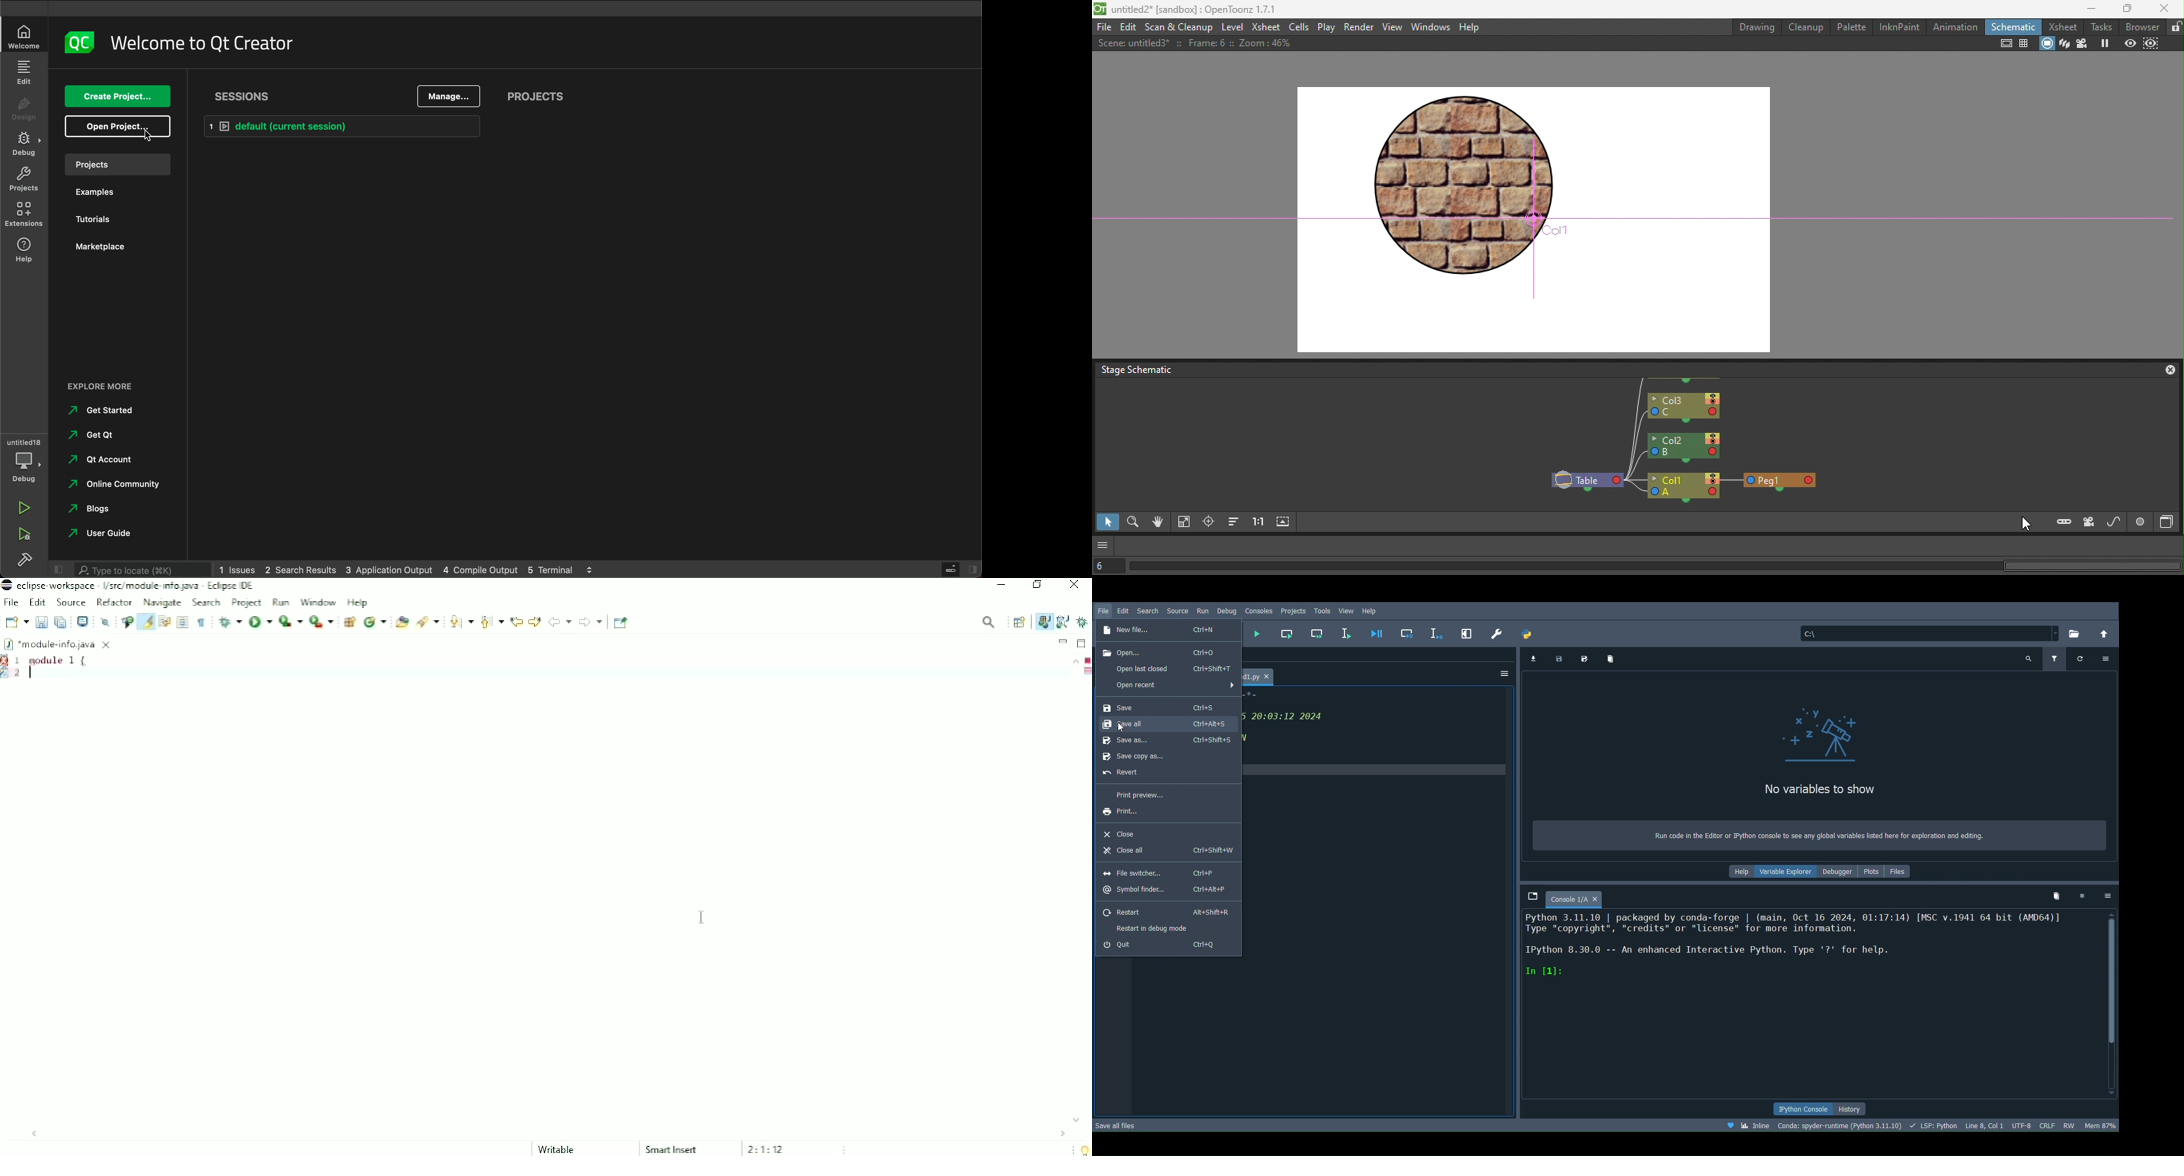 This screenshot has height=1176, width=2184. I want to click on Browser, so click(2142, 27).